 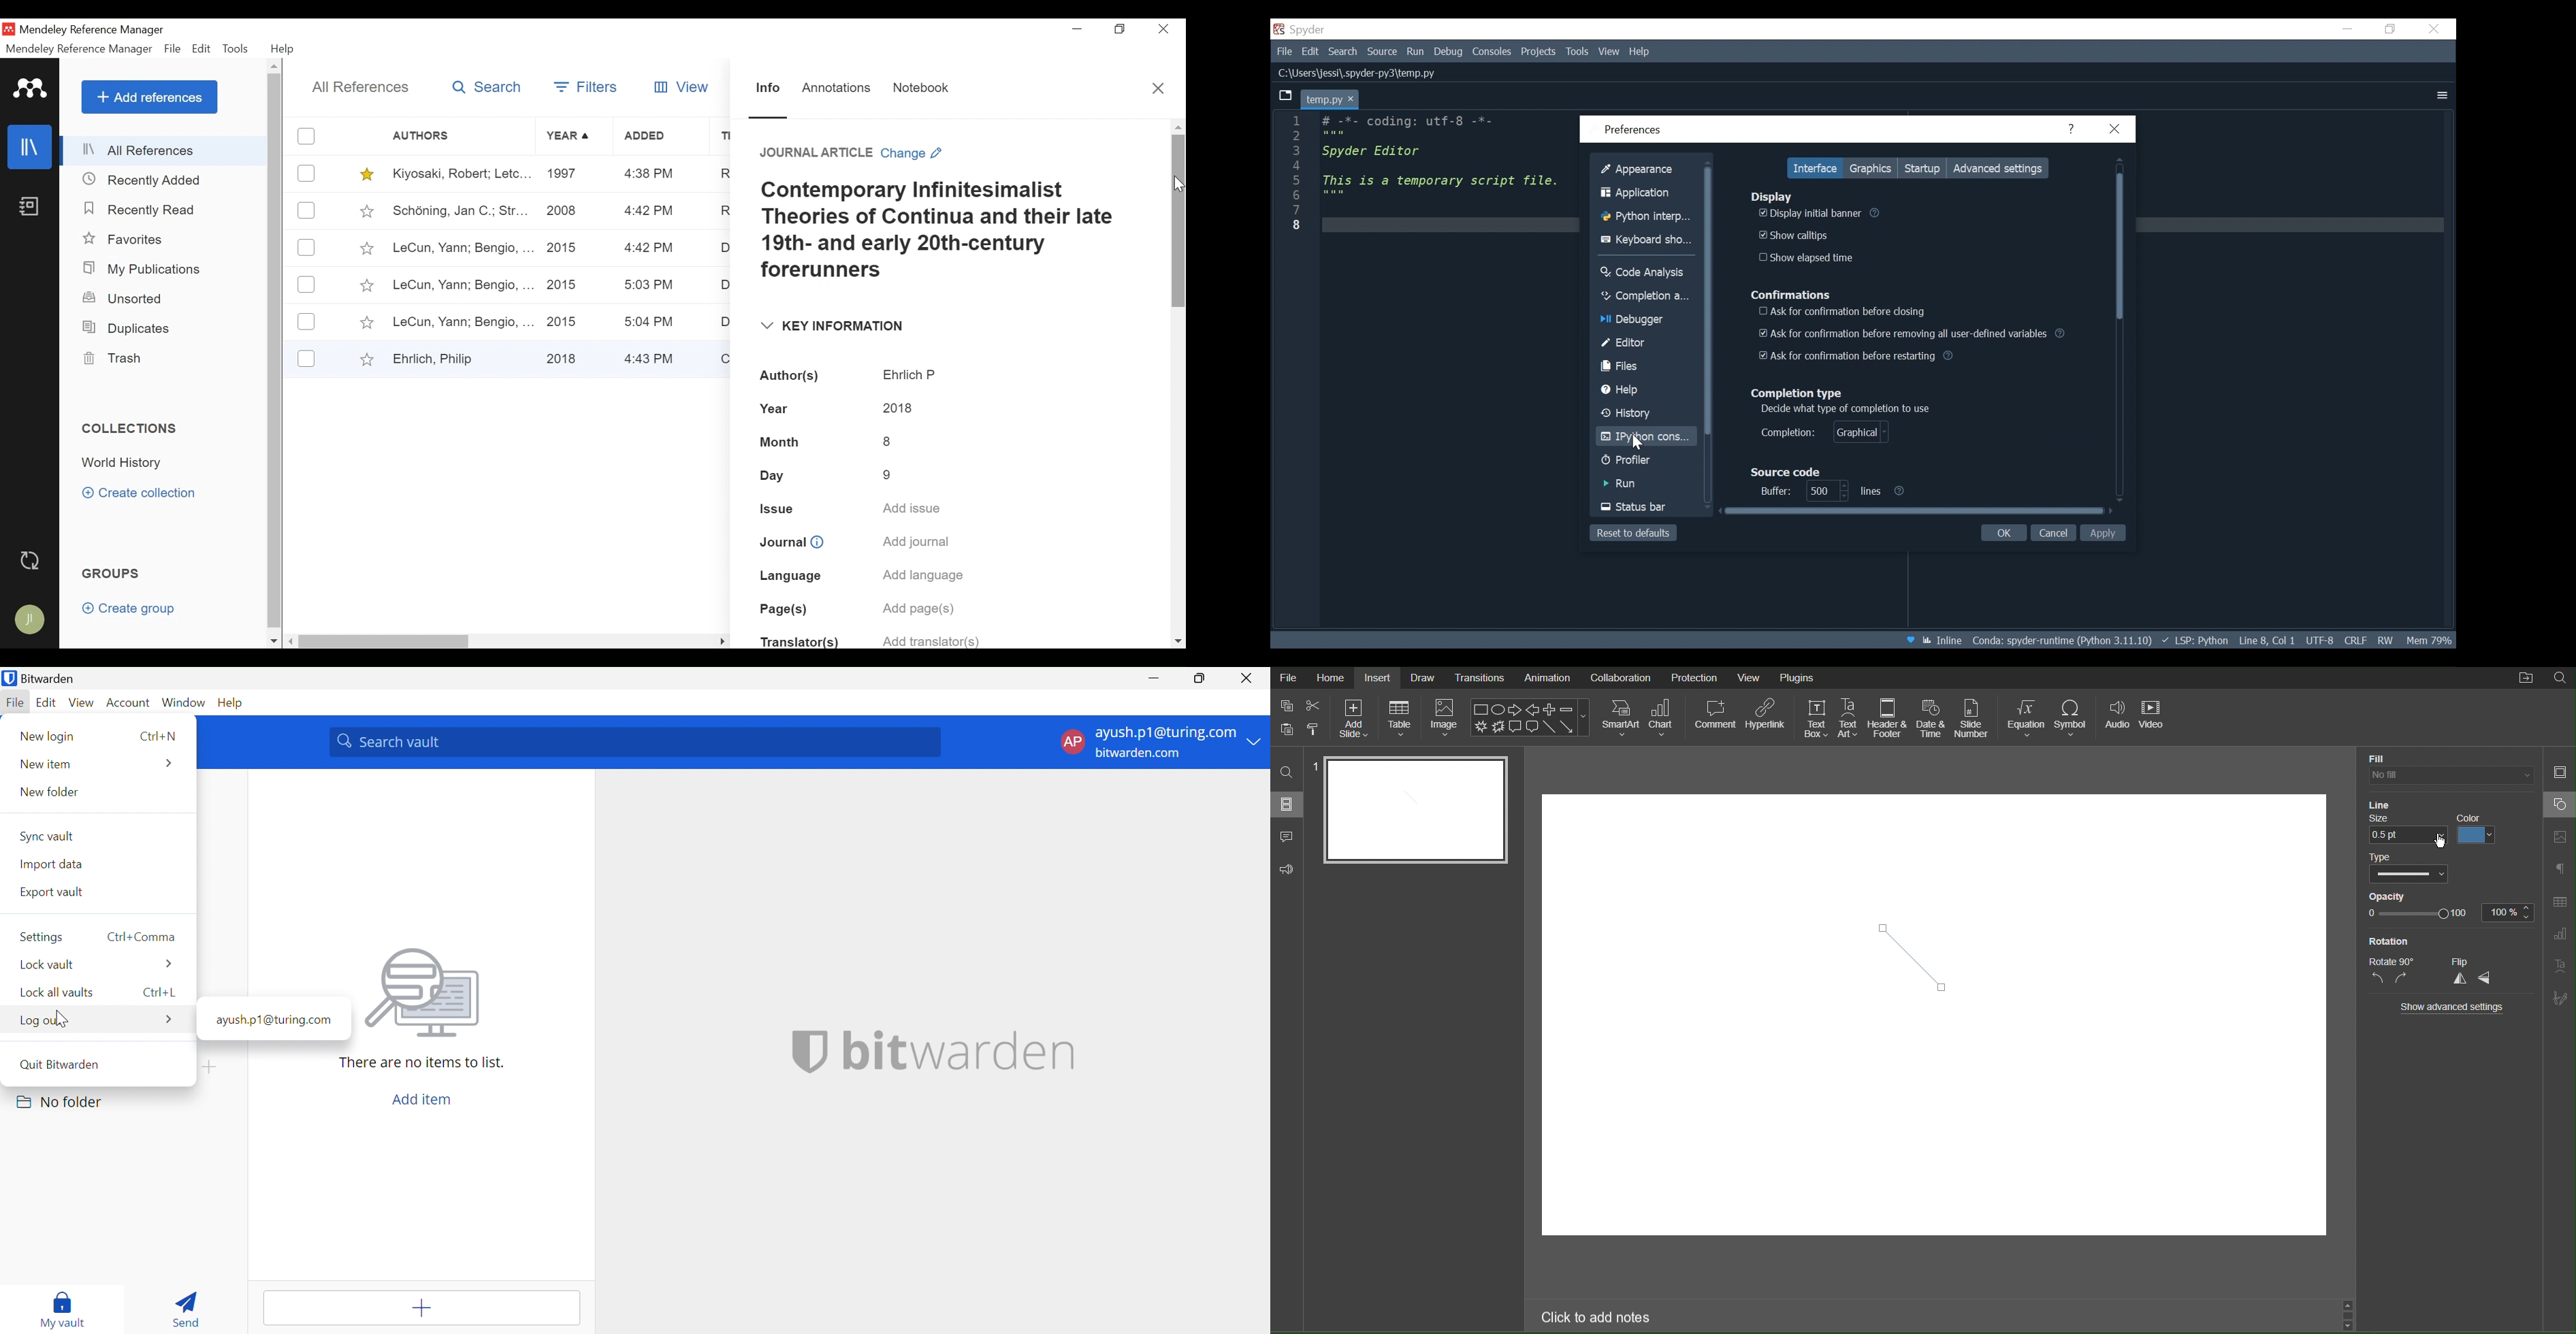 I want to click on Ctrl+comma, so click(x=142, y=937).